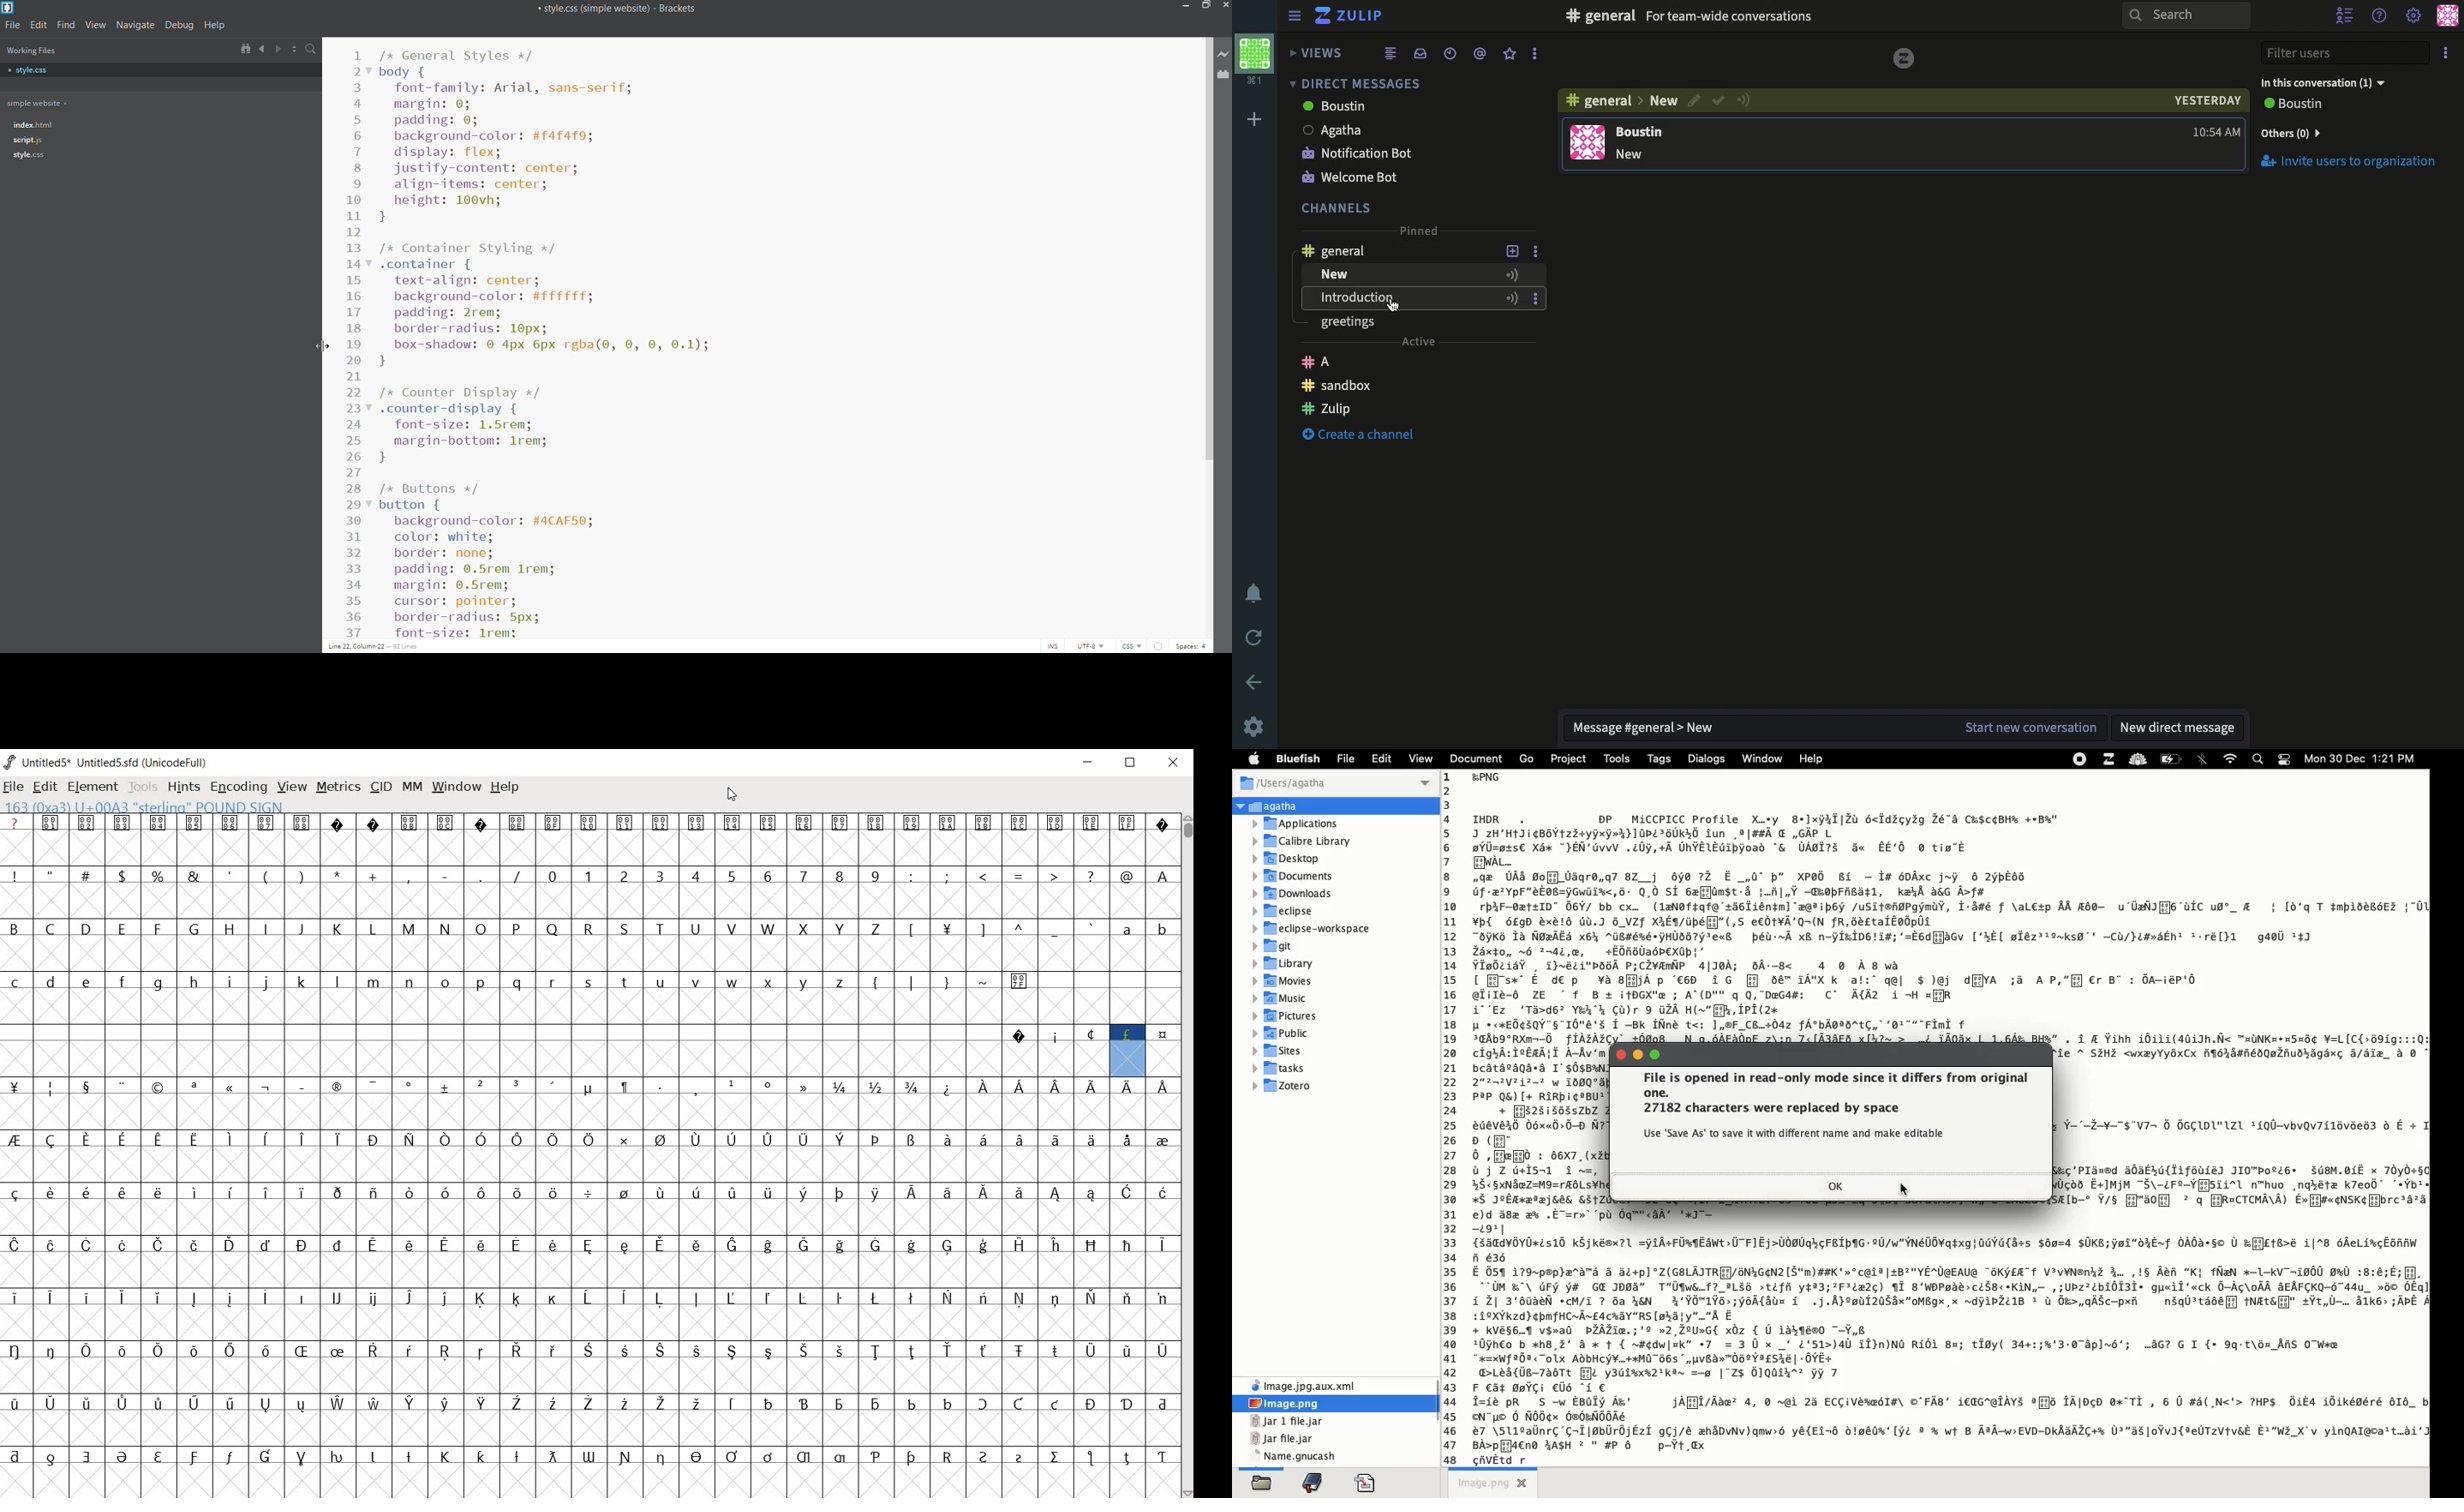 The width and height of the screenshot is (2464, 1512). Describe the element at coordinates (237, 786) in the screenshot. I see `ENCODING` at that location.